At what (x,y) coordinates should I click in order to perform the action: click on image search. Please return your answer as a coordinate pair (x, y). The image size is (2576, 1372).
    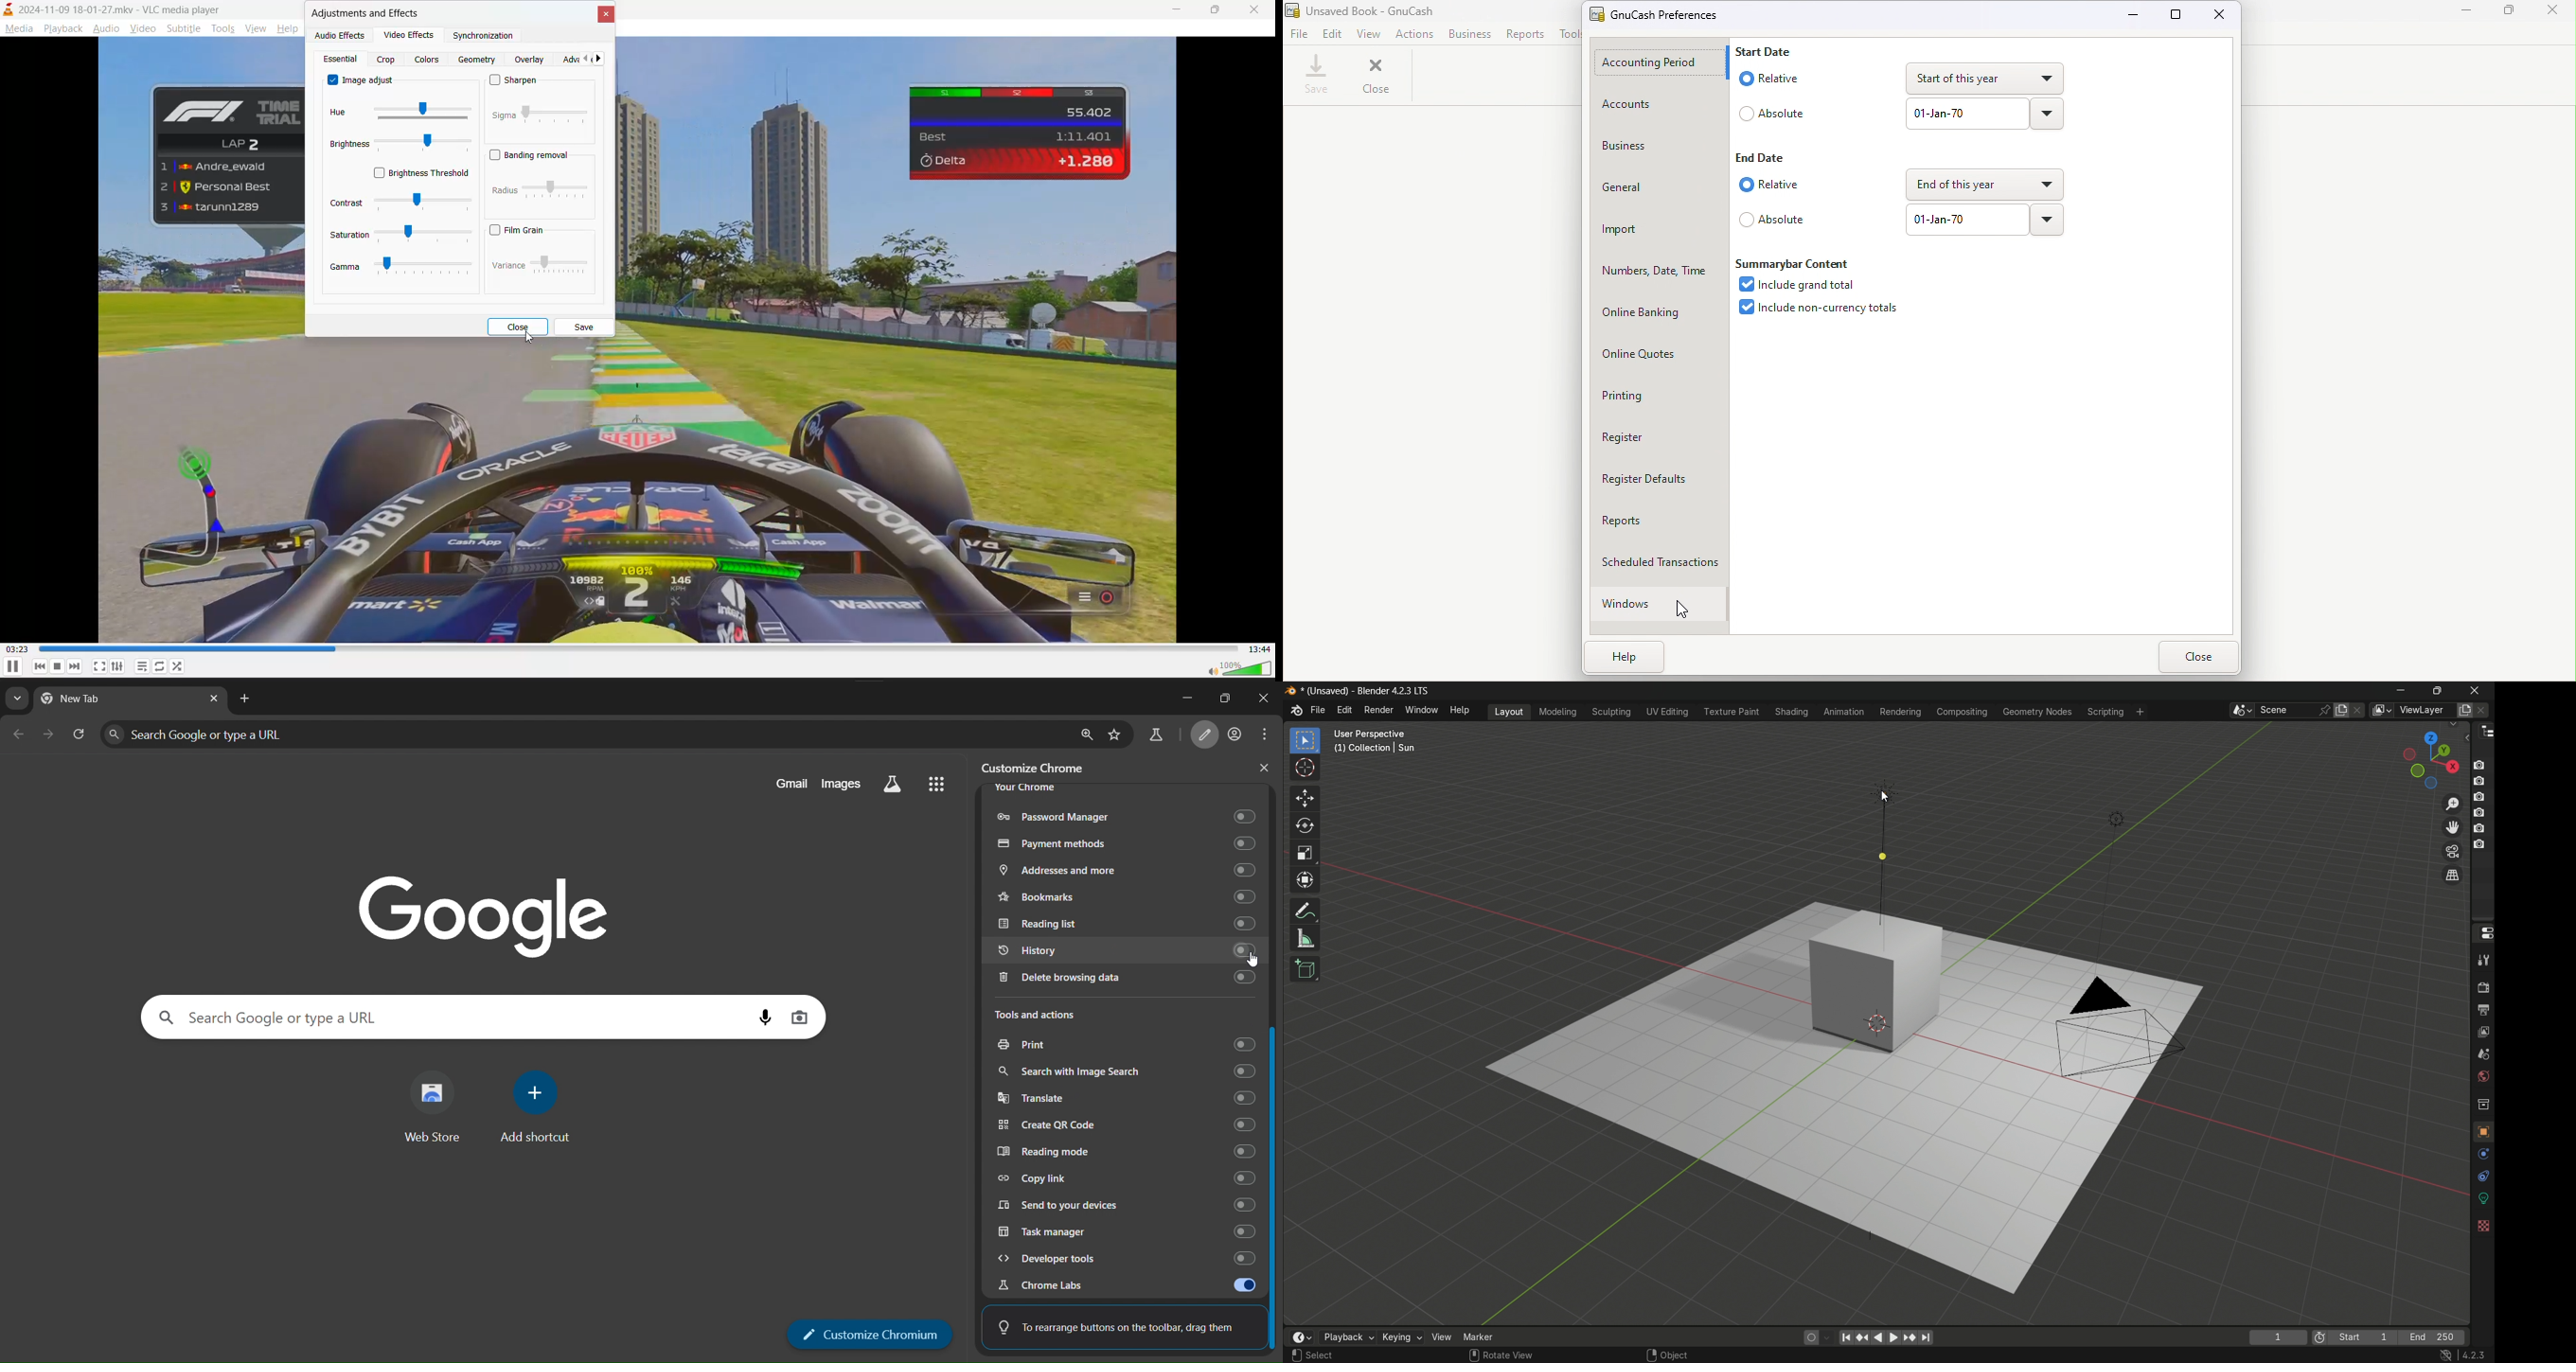
    Looking at the image, I should click on (799, 1016).